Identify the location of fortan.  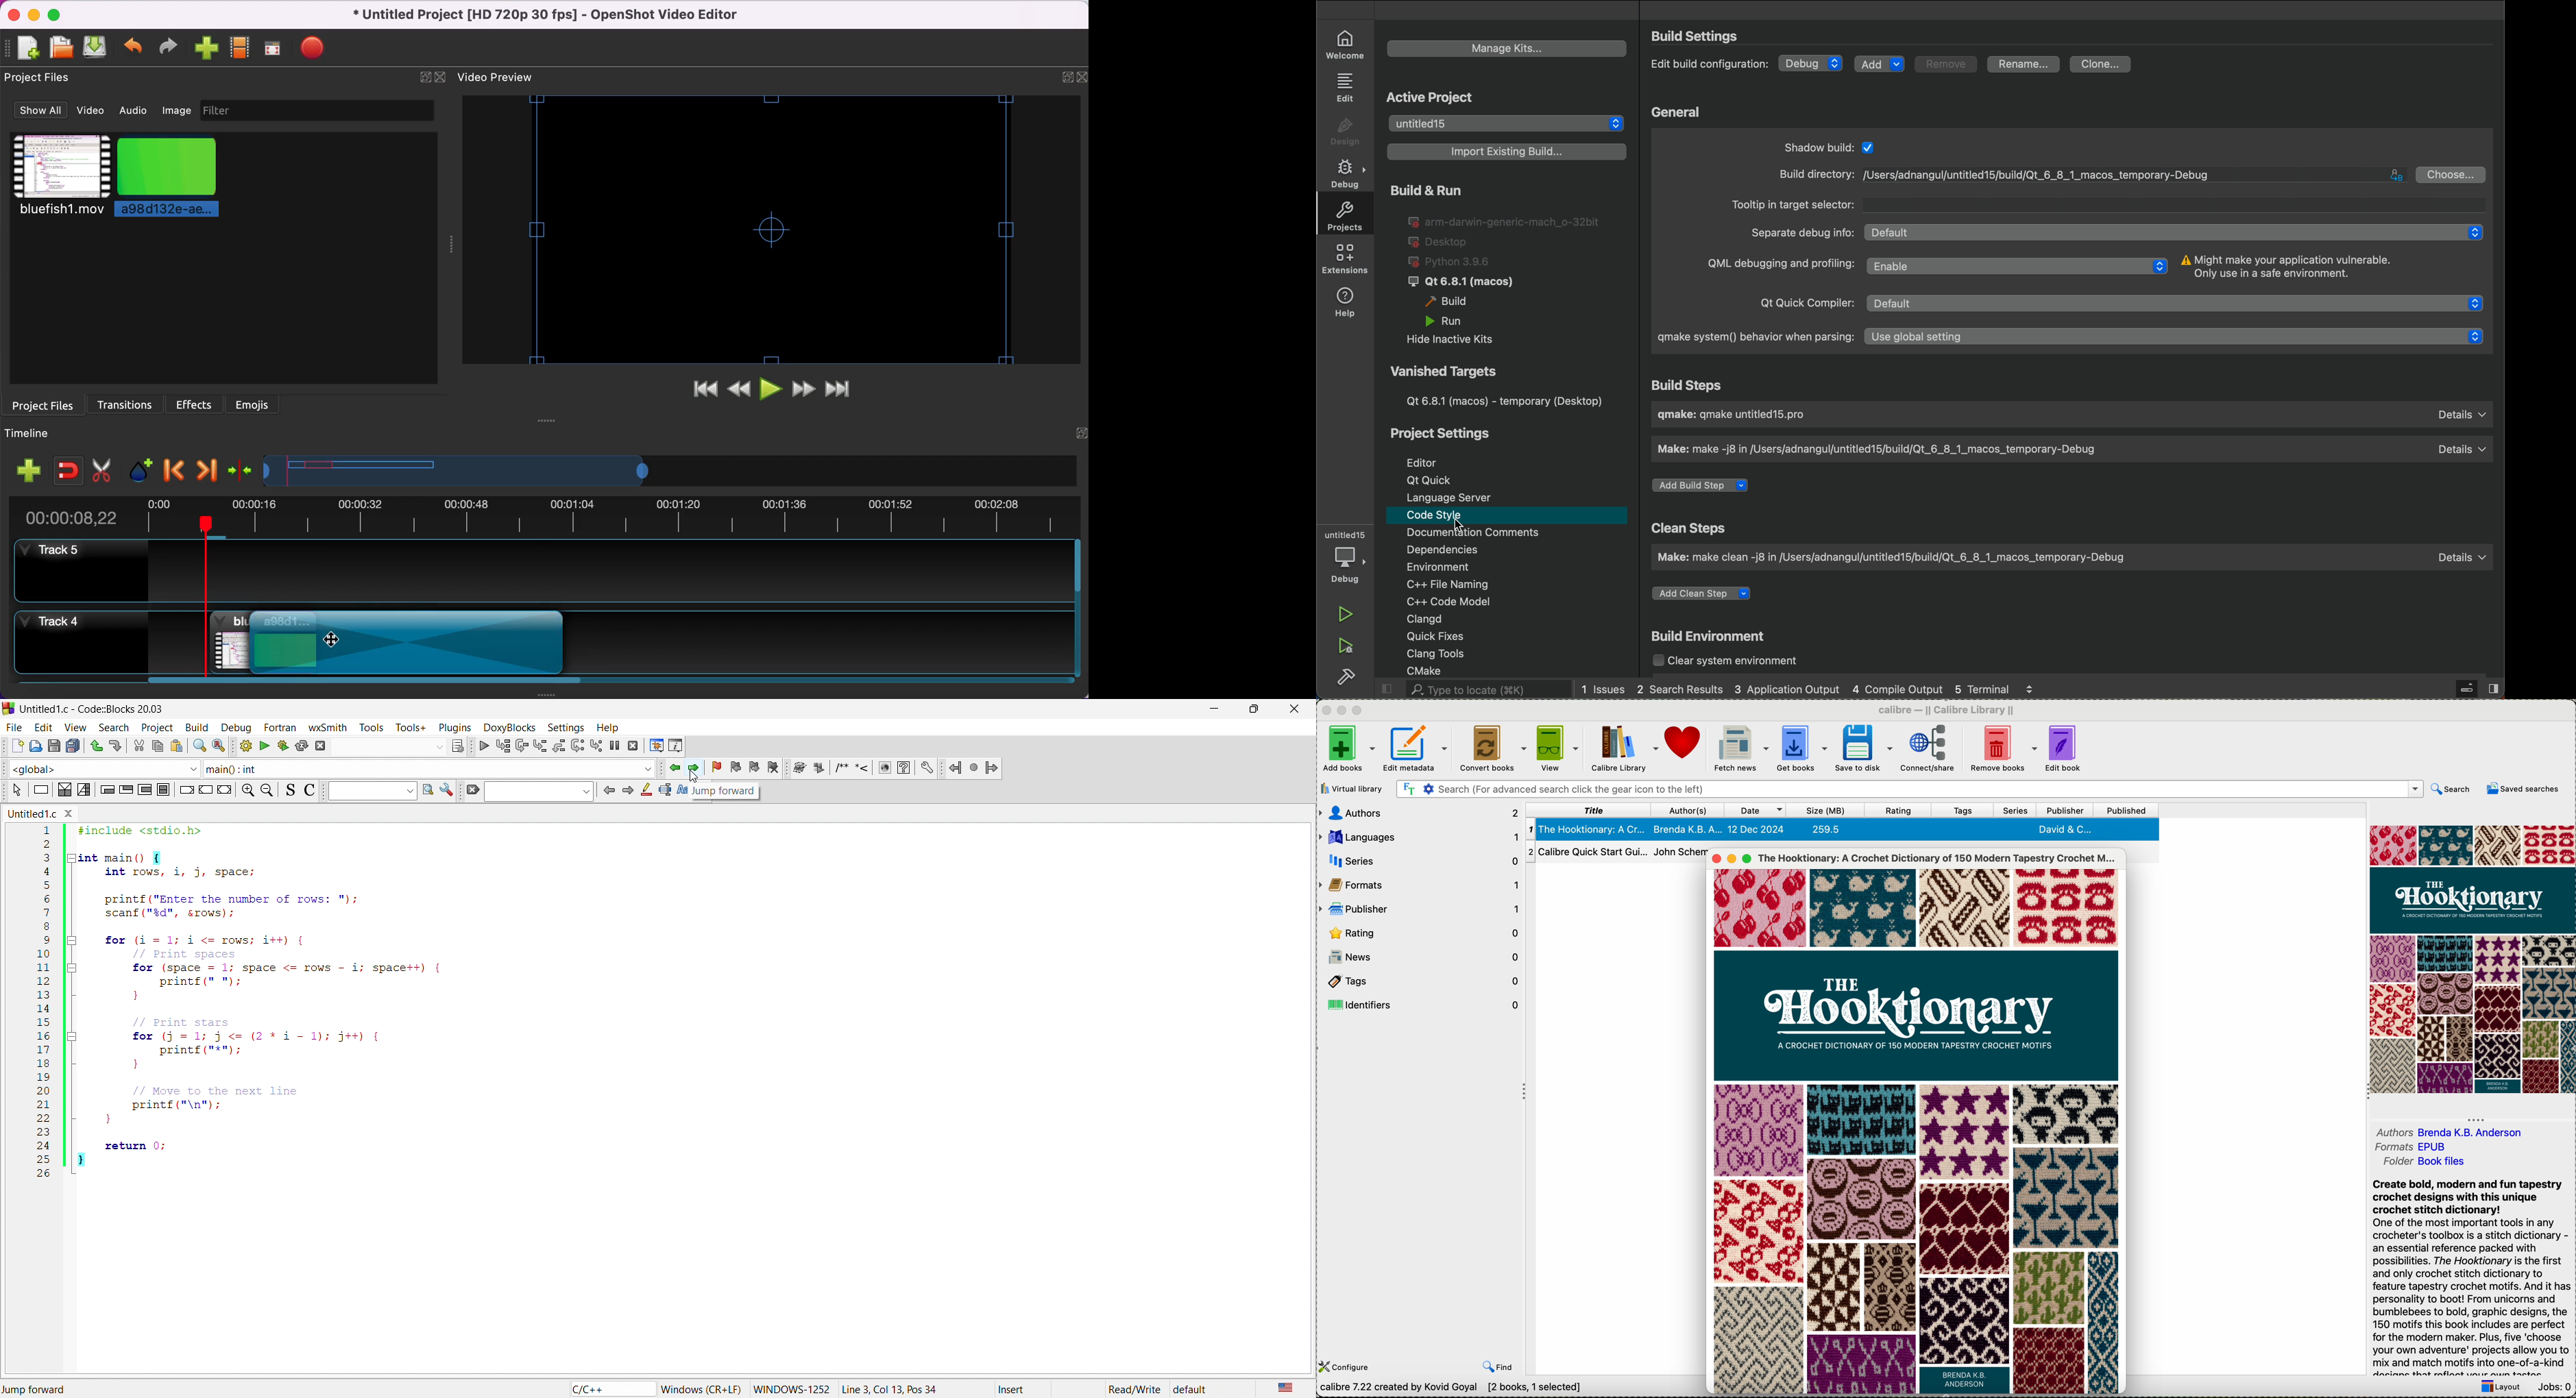
(278, 726).